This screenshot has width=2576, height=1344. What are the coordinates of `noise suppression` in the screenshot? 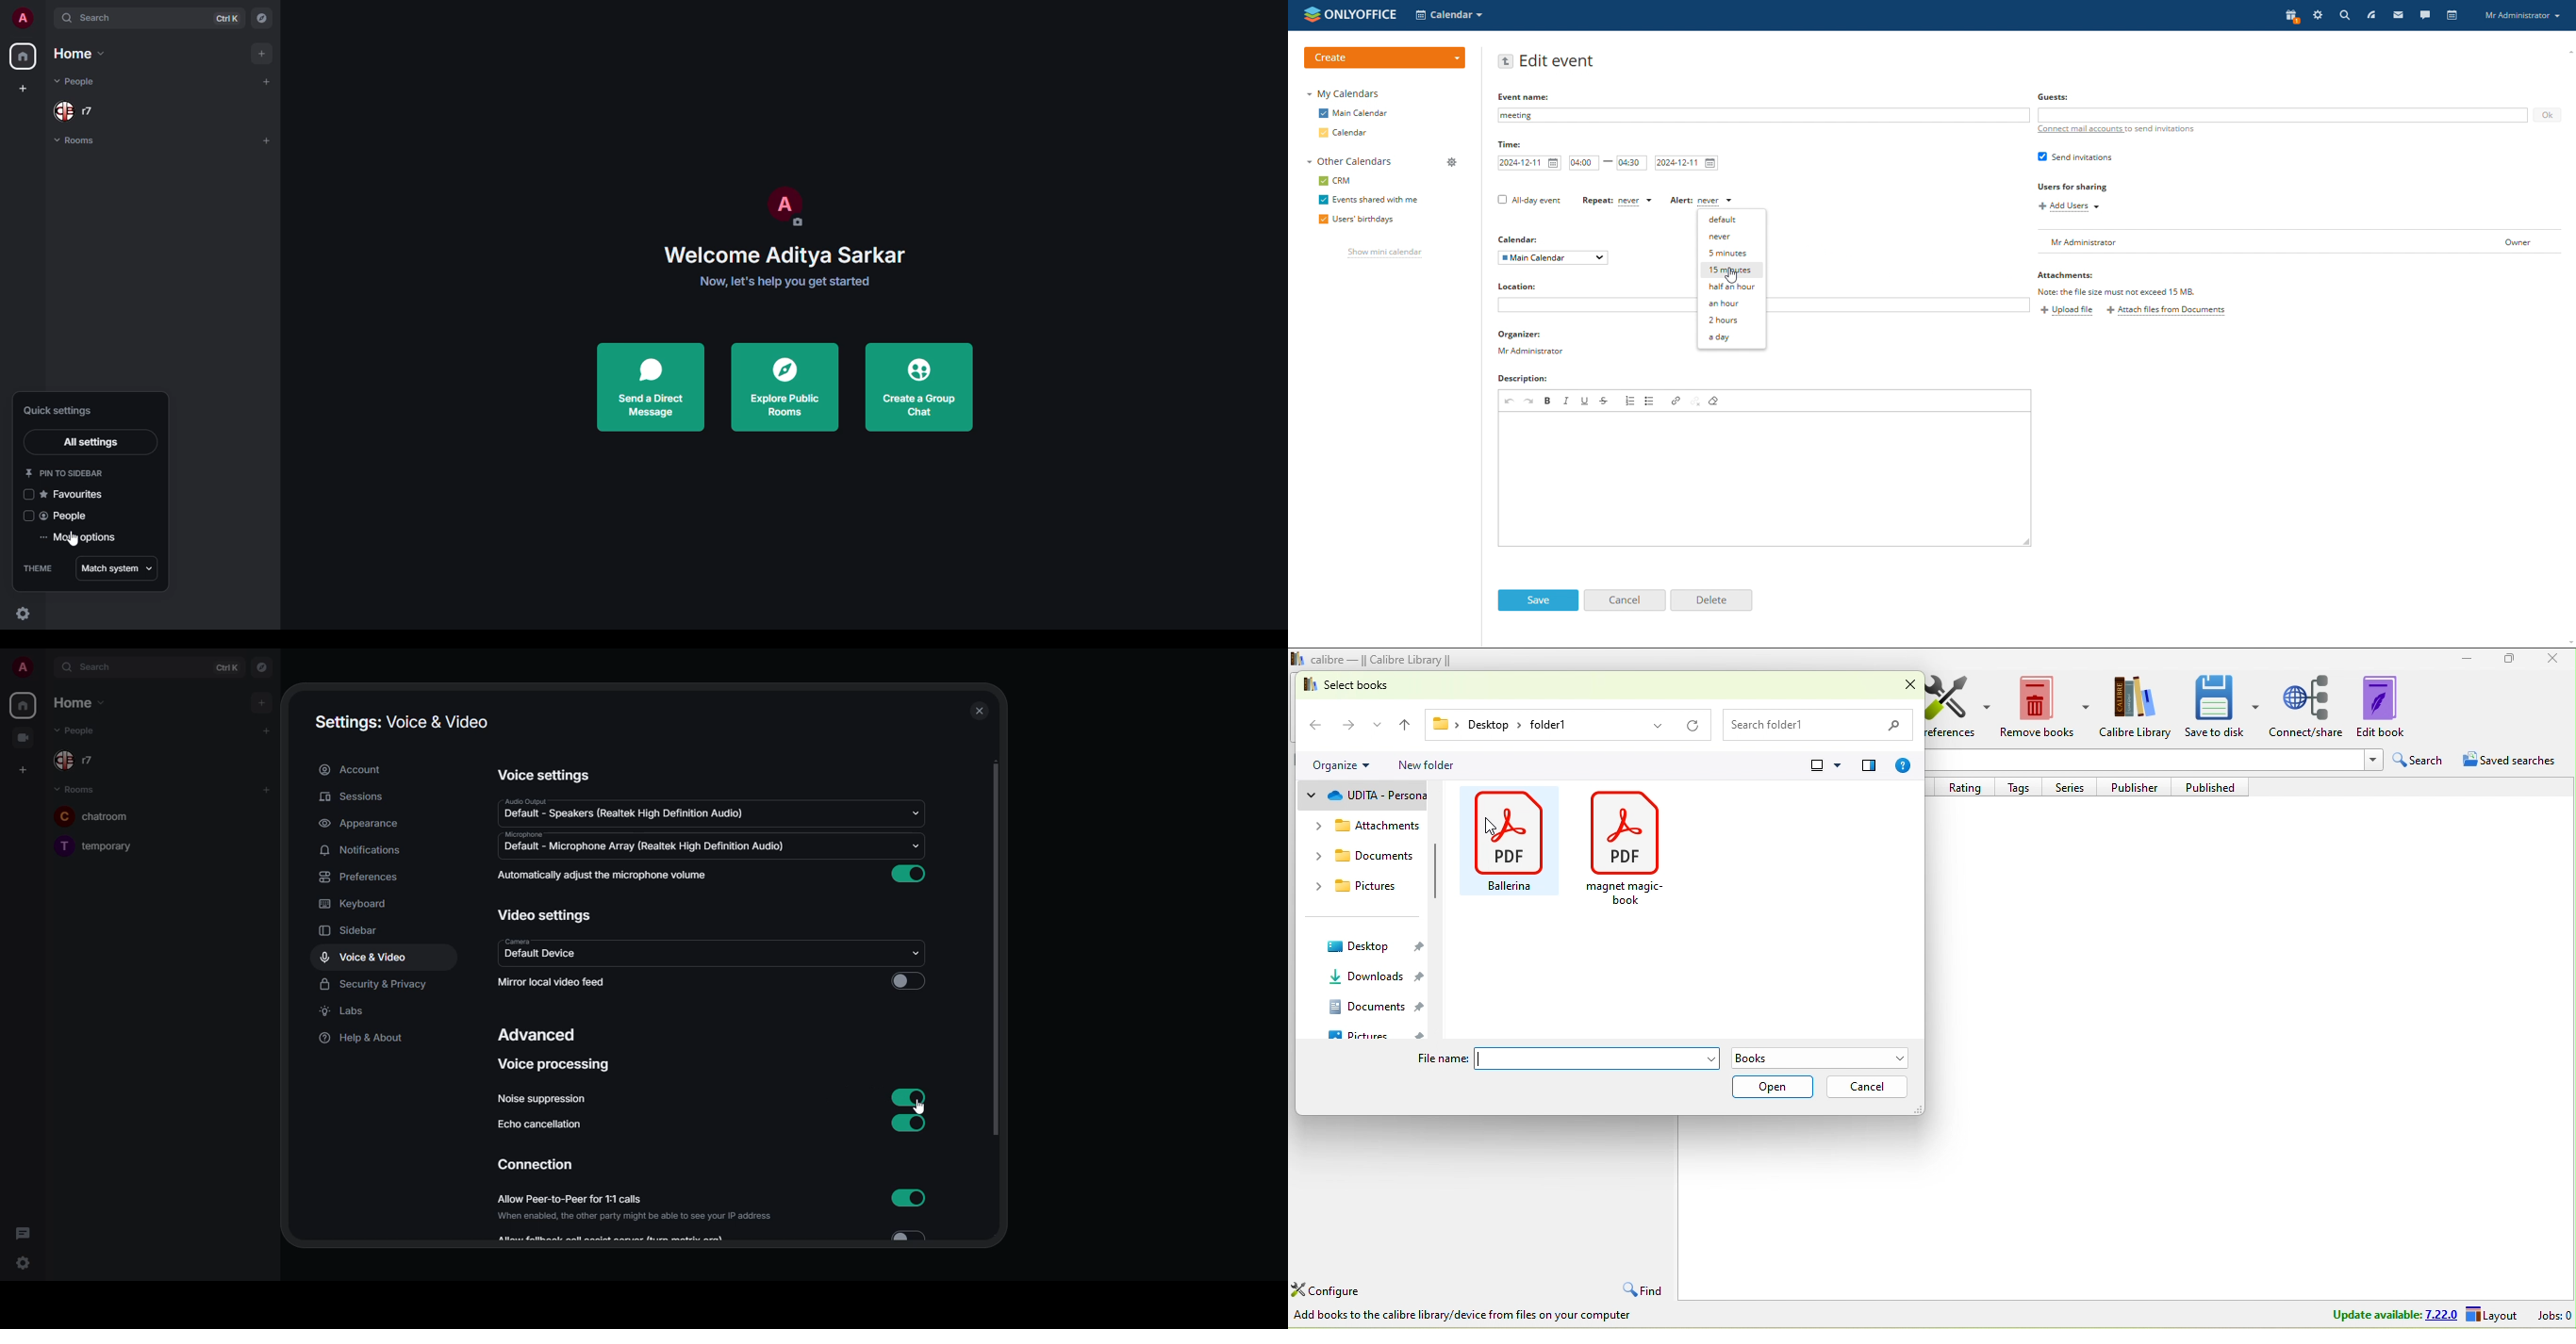 It's located at (541, 1100).